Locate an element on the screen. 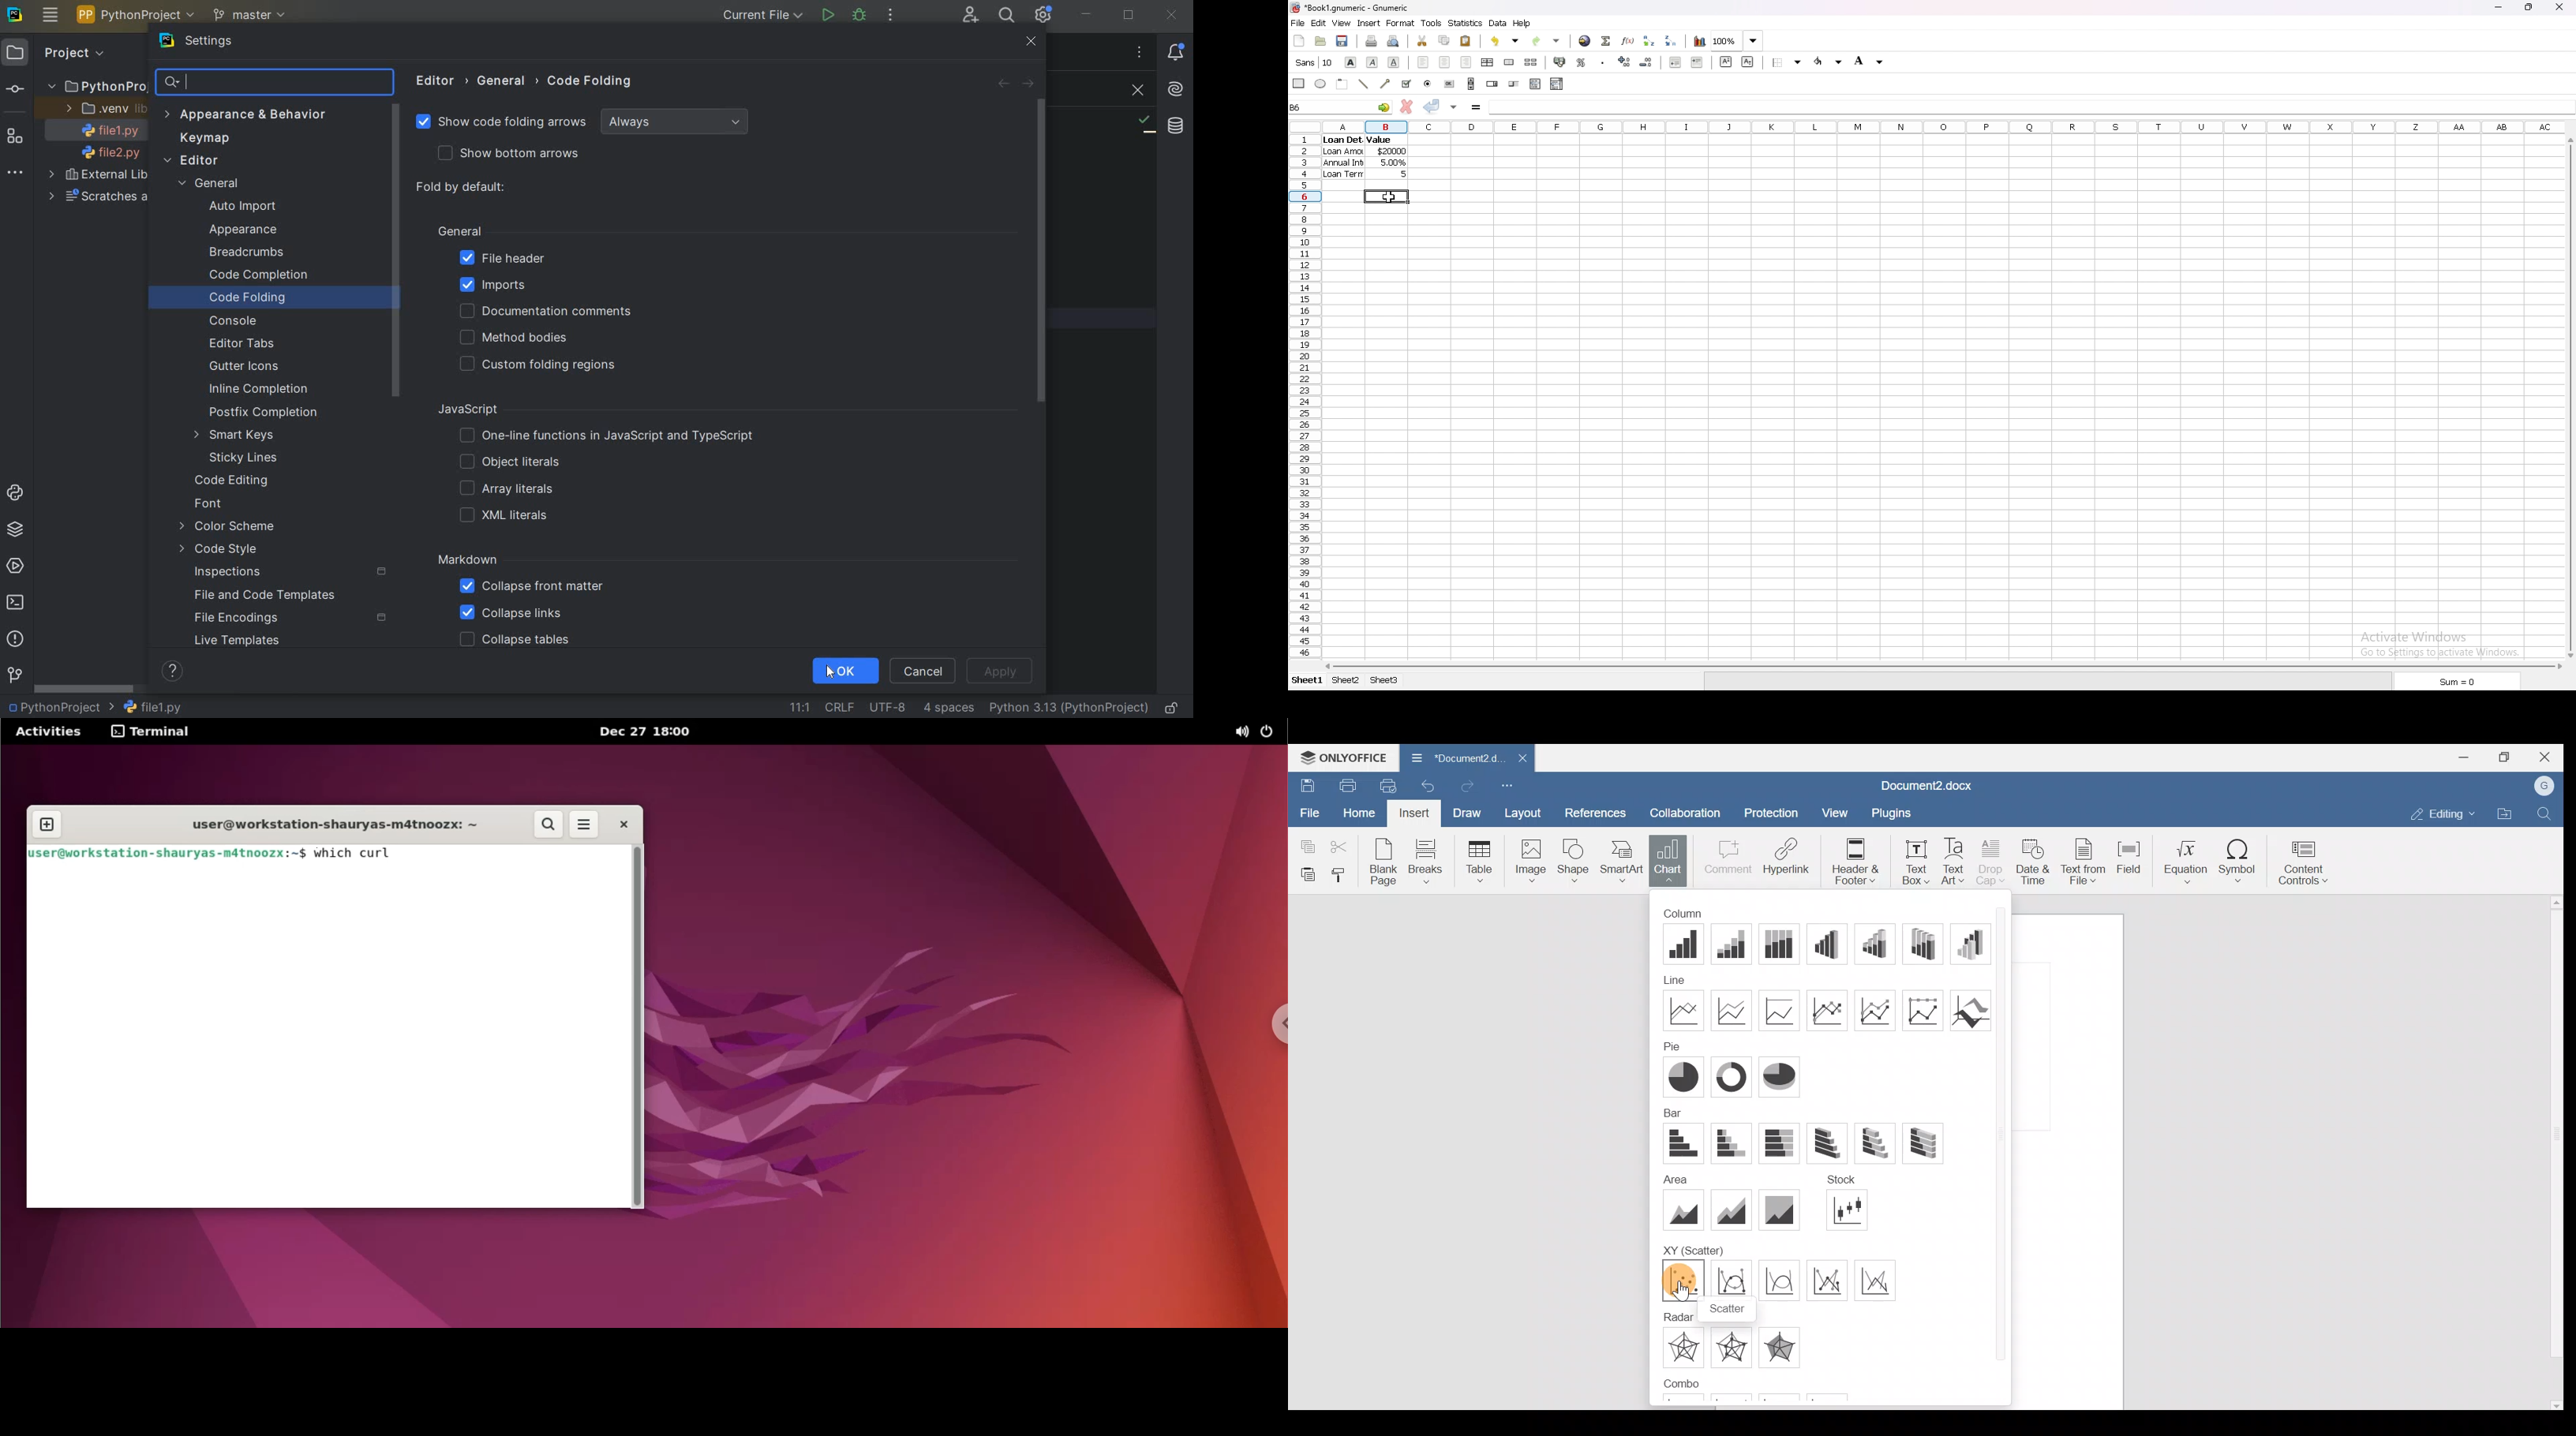 This screenshot has width=2576, height=1456. CANCEL is located at coordinates (925, 670).